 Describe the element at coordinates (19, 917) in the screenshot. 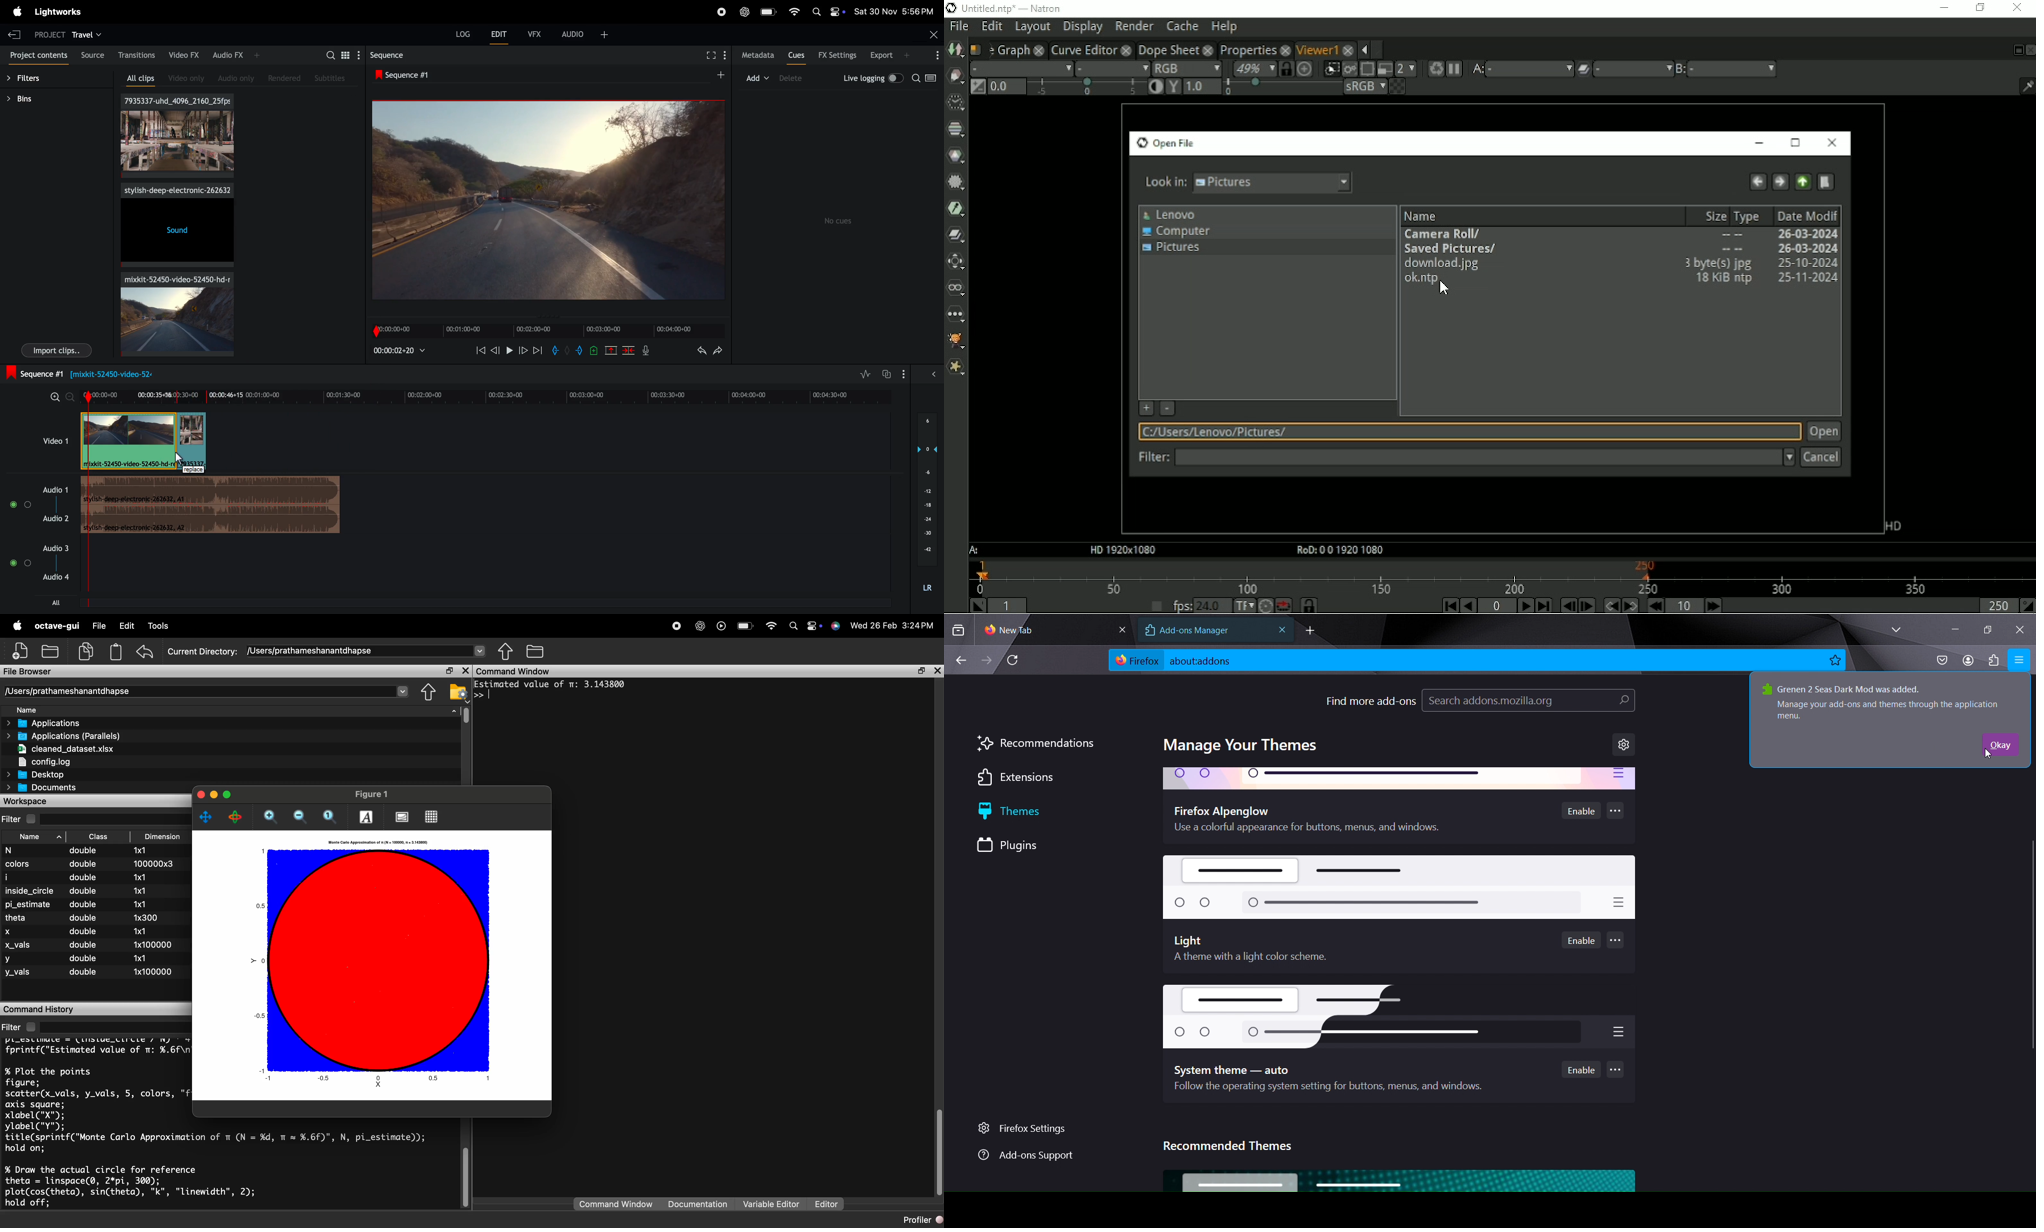

I see `theta` at that location.